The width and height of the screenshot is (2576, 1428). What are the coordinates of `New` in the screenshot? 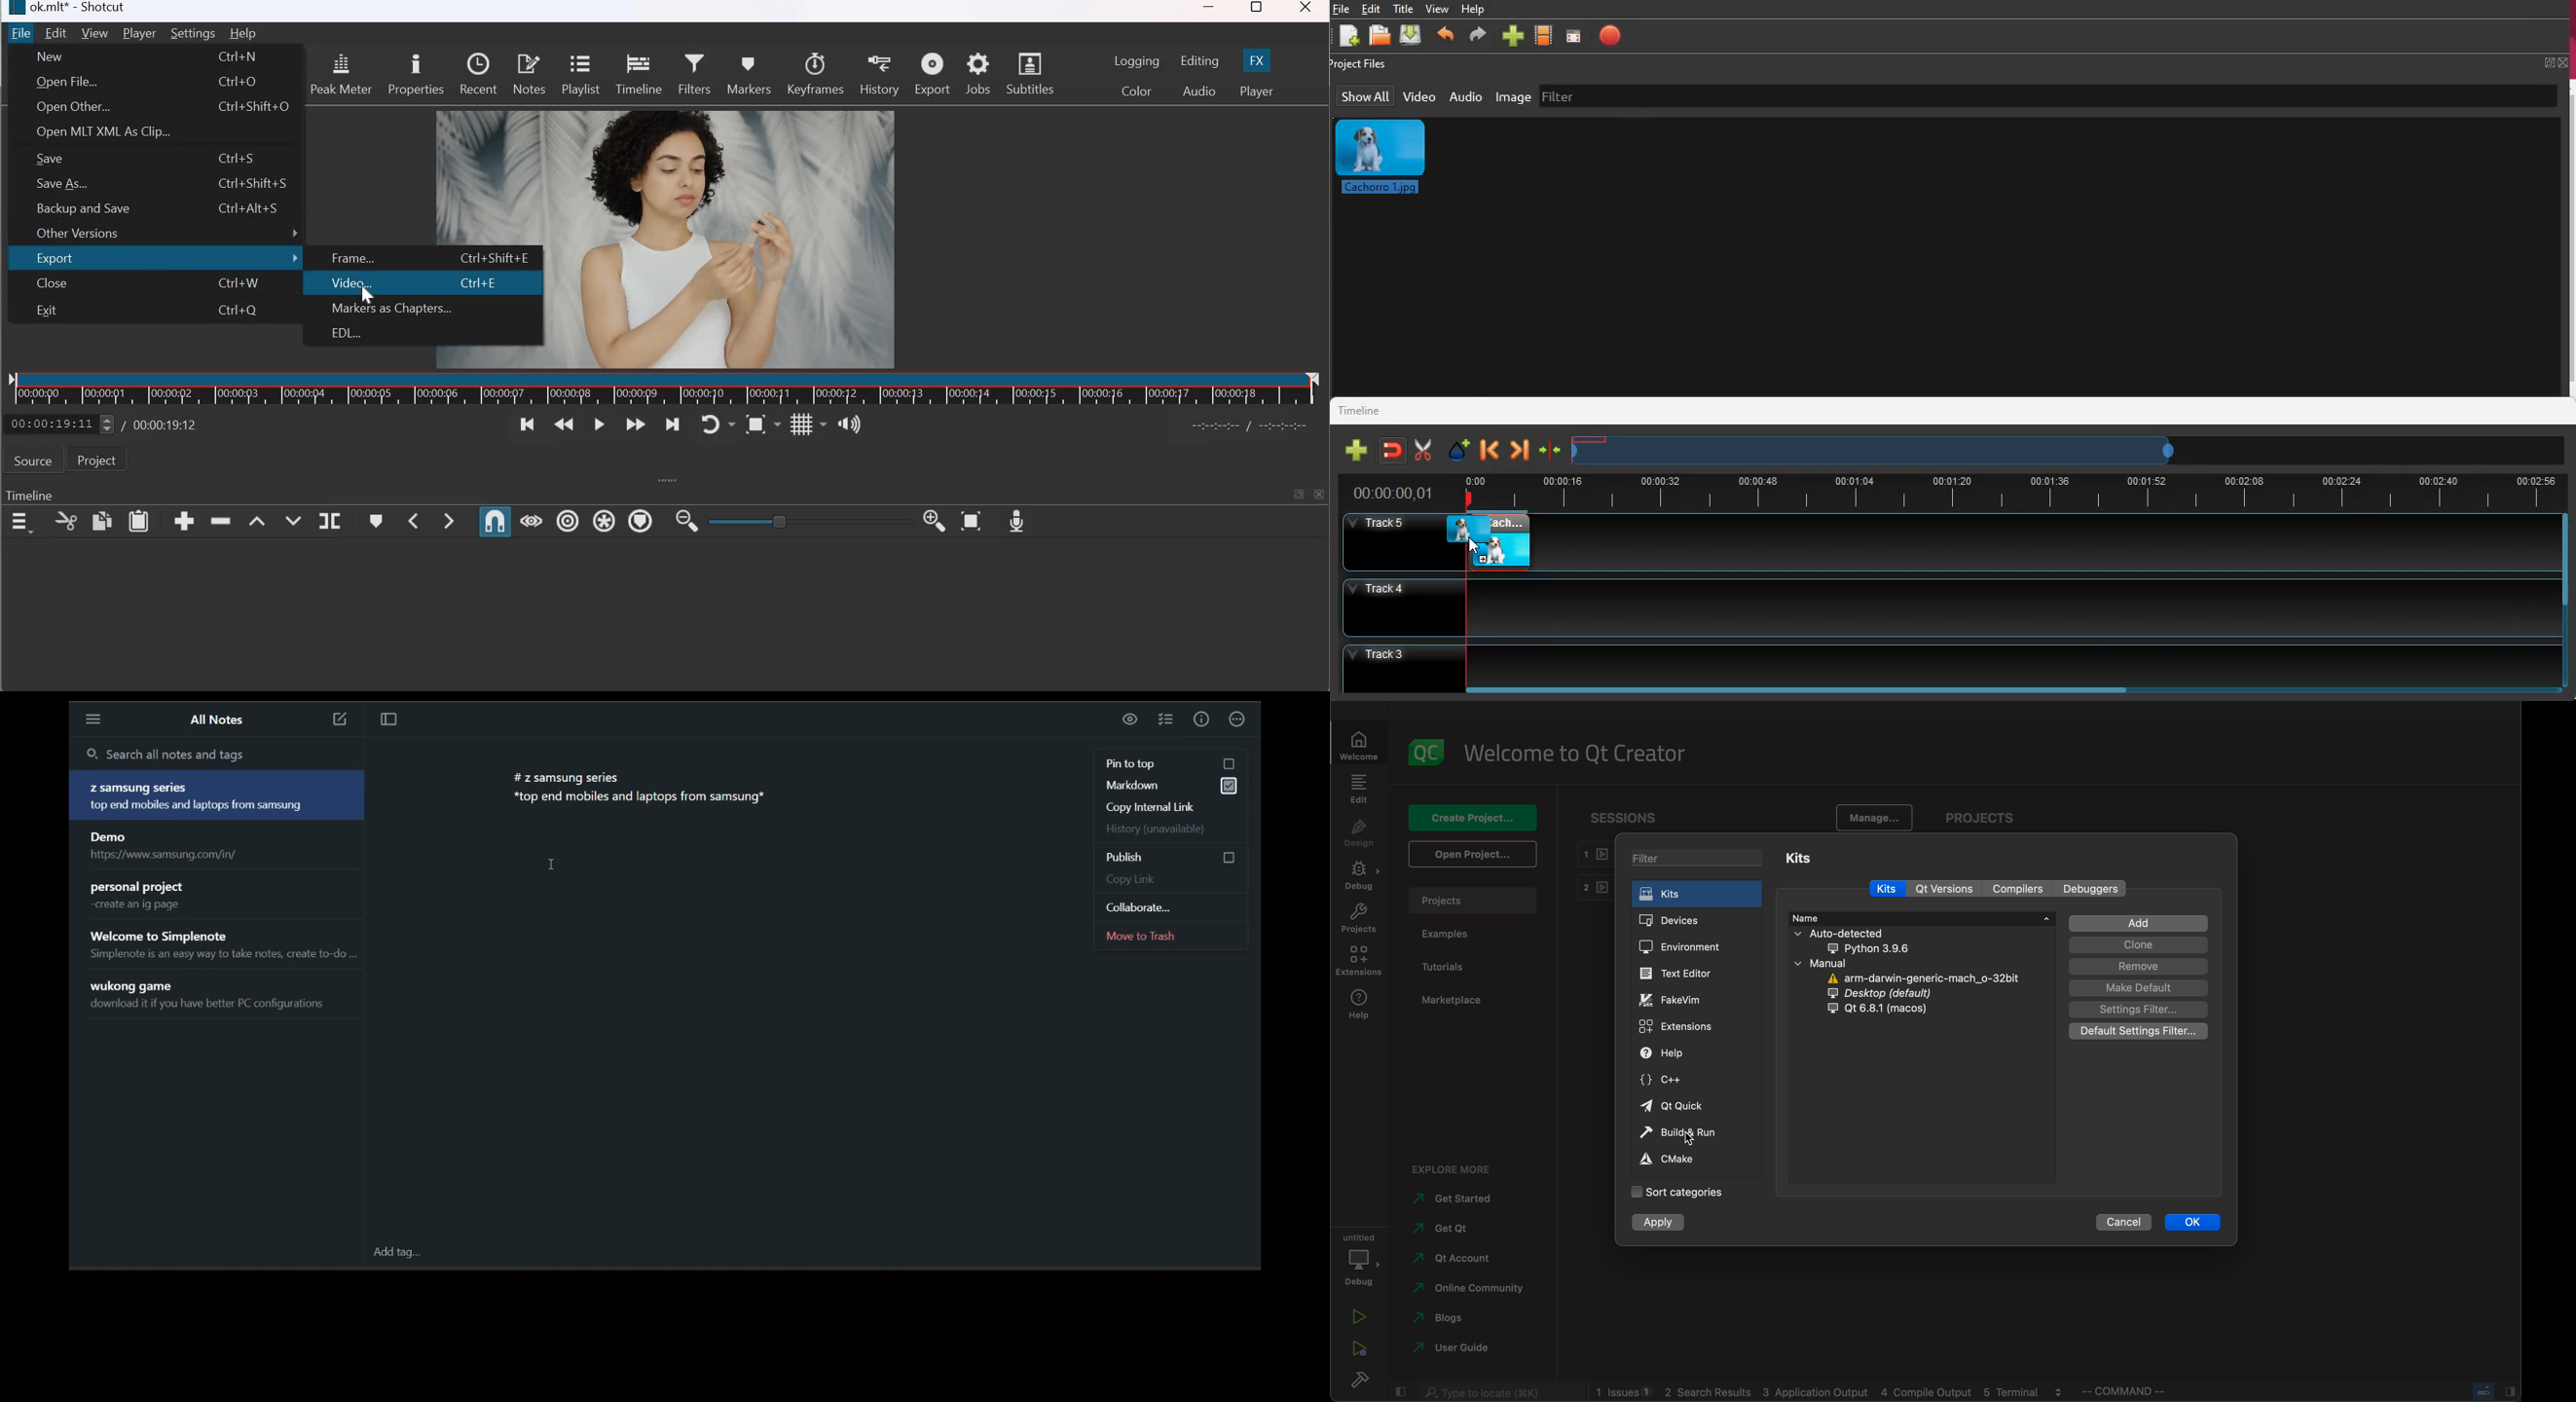 It's located at (51, 55).